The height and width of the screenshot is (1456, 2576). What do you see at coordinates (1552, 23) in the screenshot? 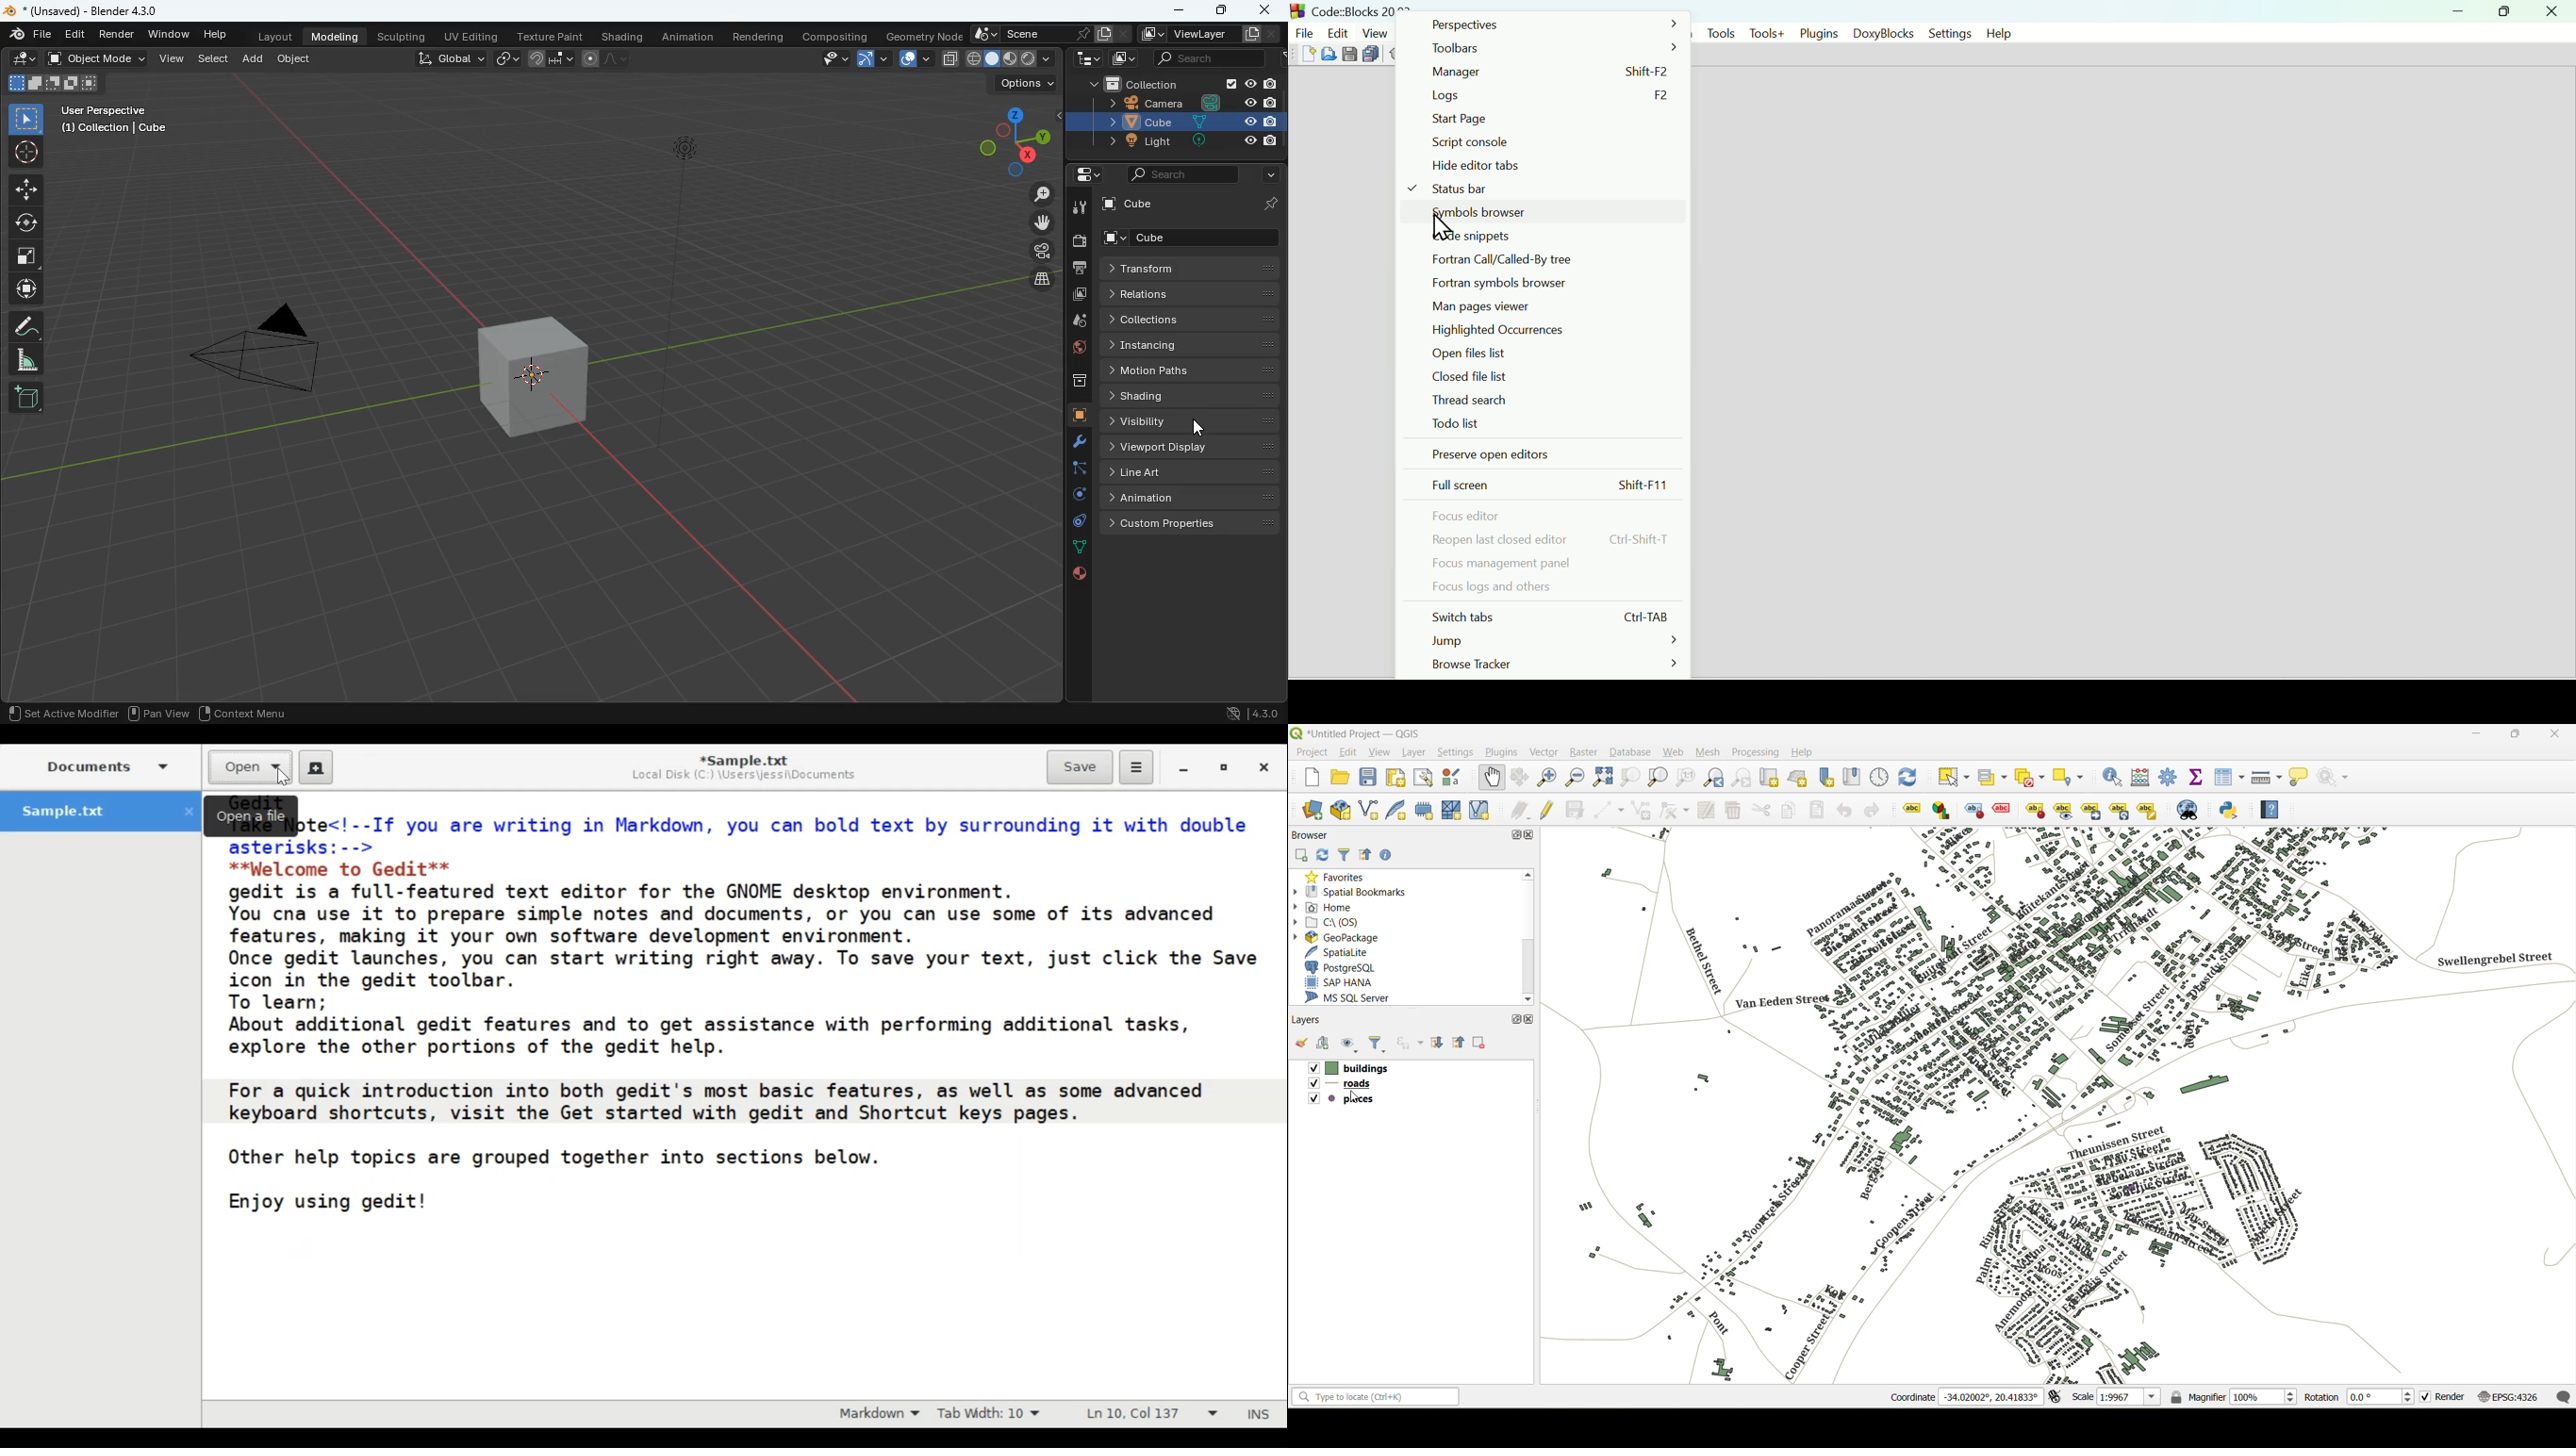
I see `Perspectives` at bounding box center [1552, 23].